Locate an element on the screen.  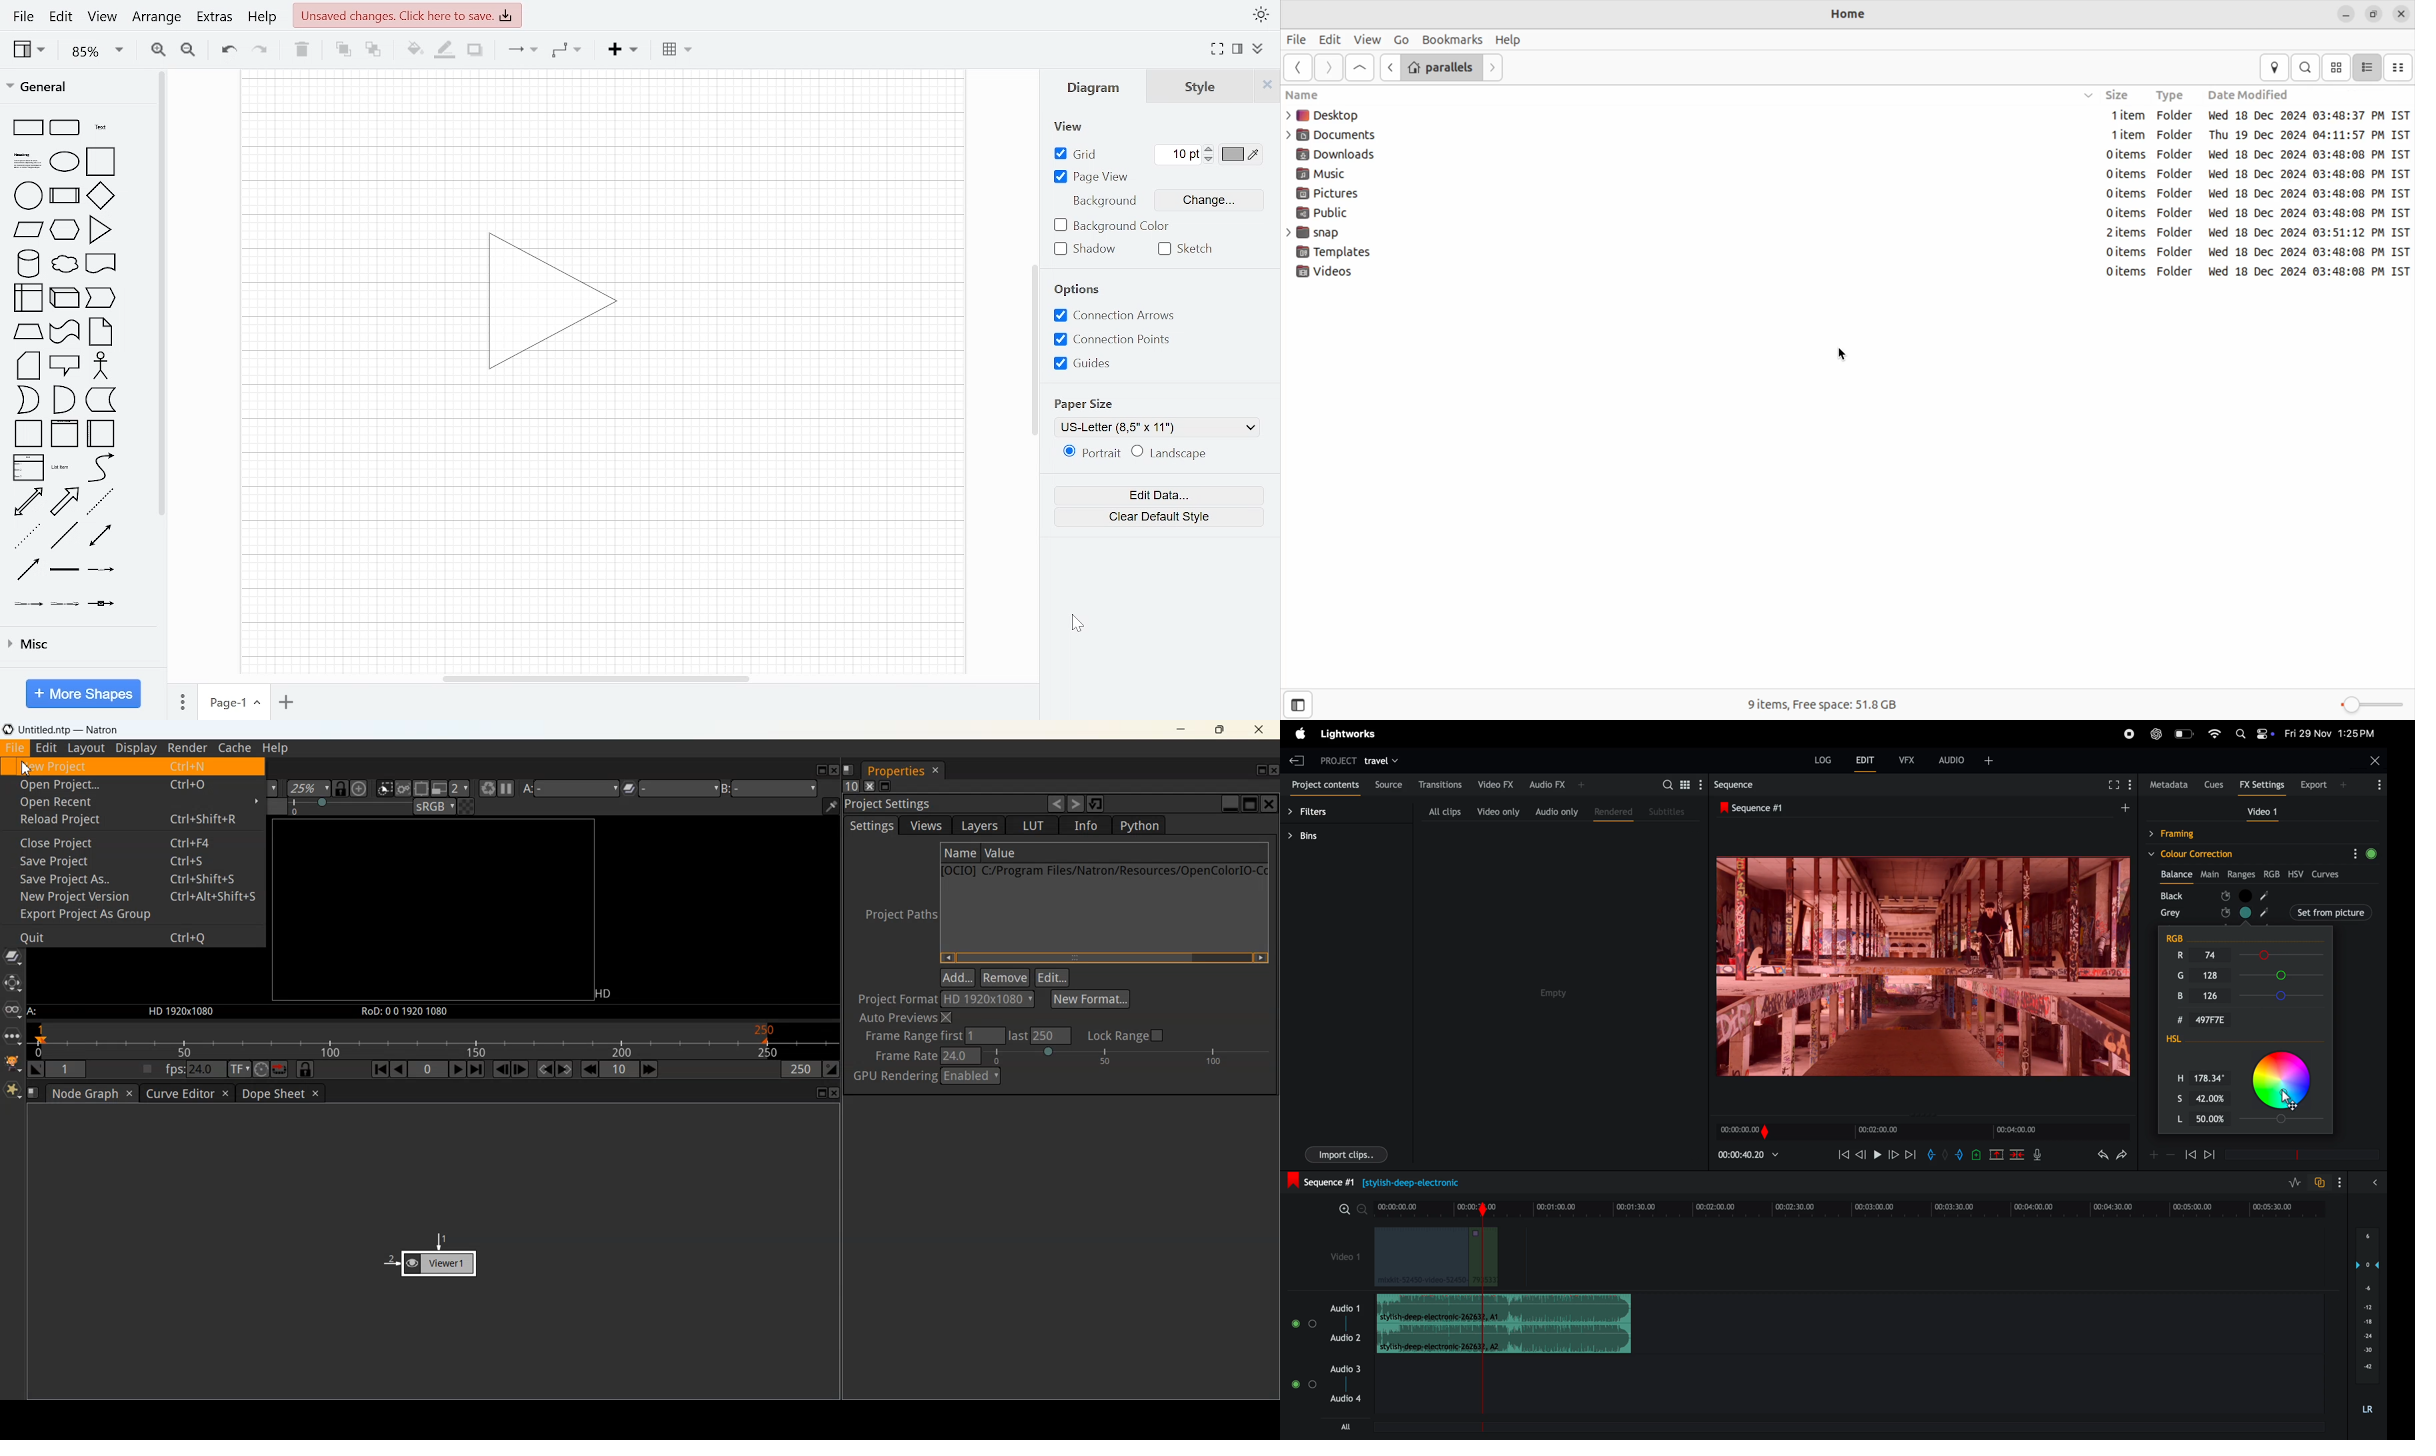
Grid  is located at coordinates (1077, 154).